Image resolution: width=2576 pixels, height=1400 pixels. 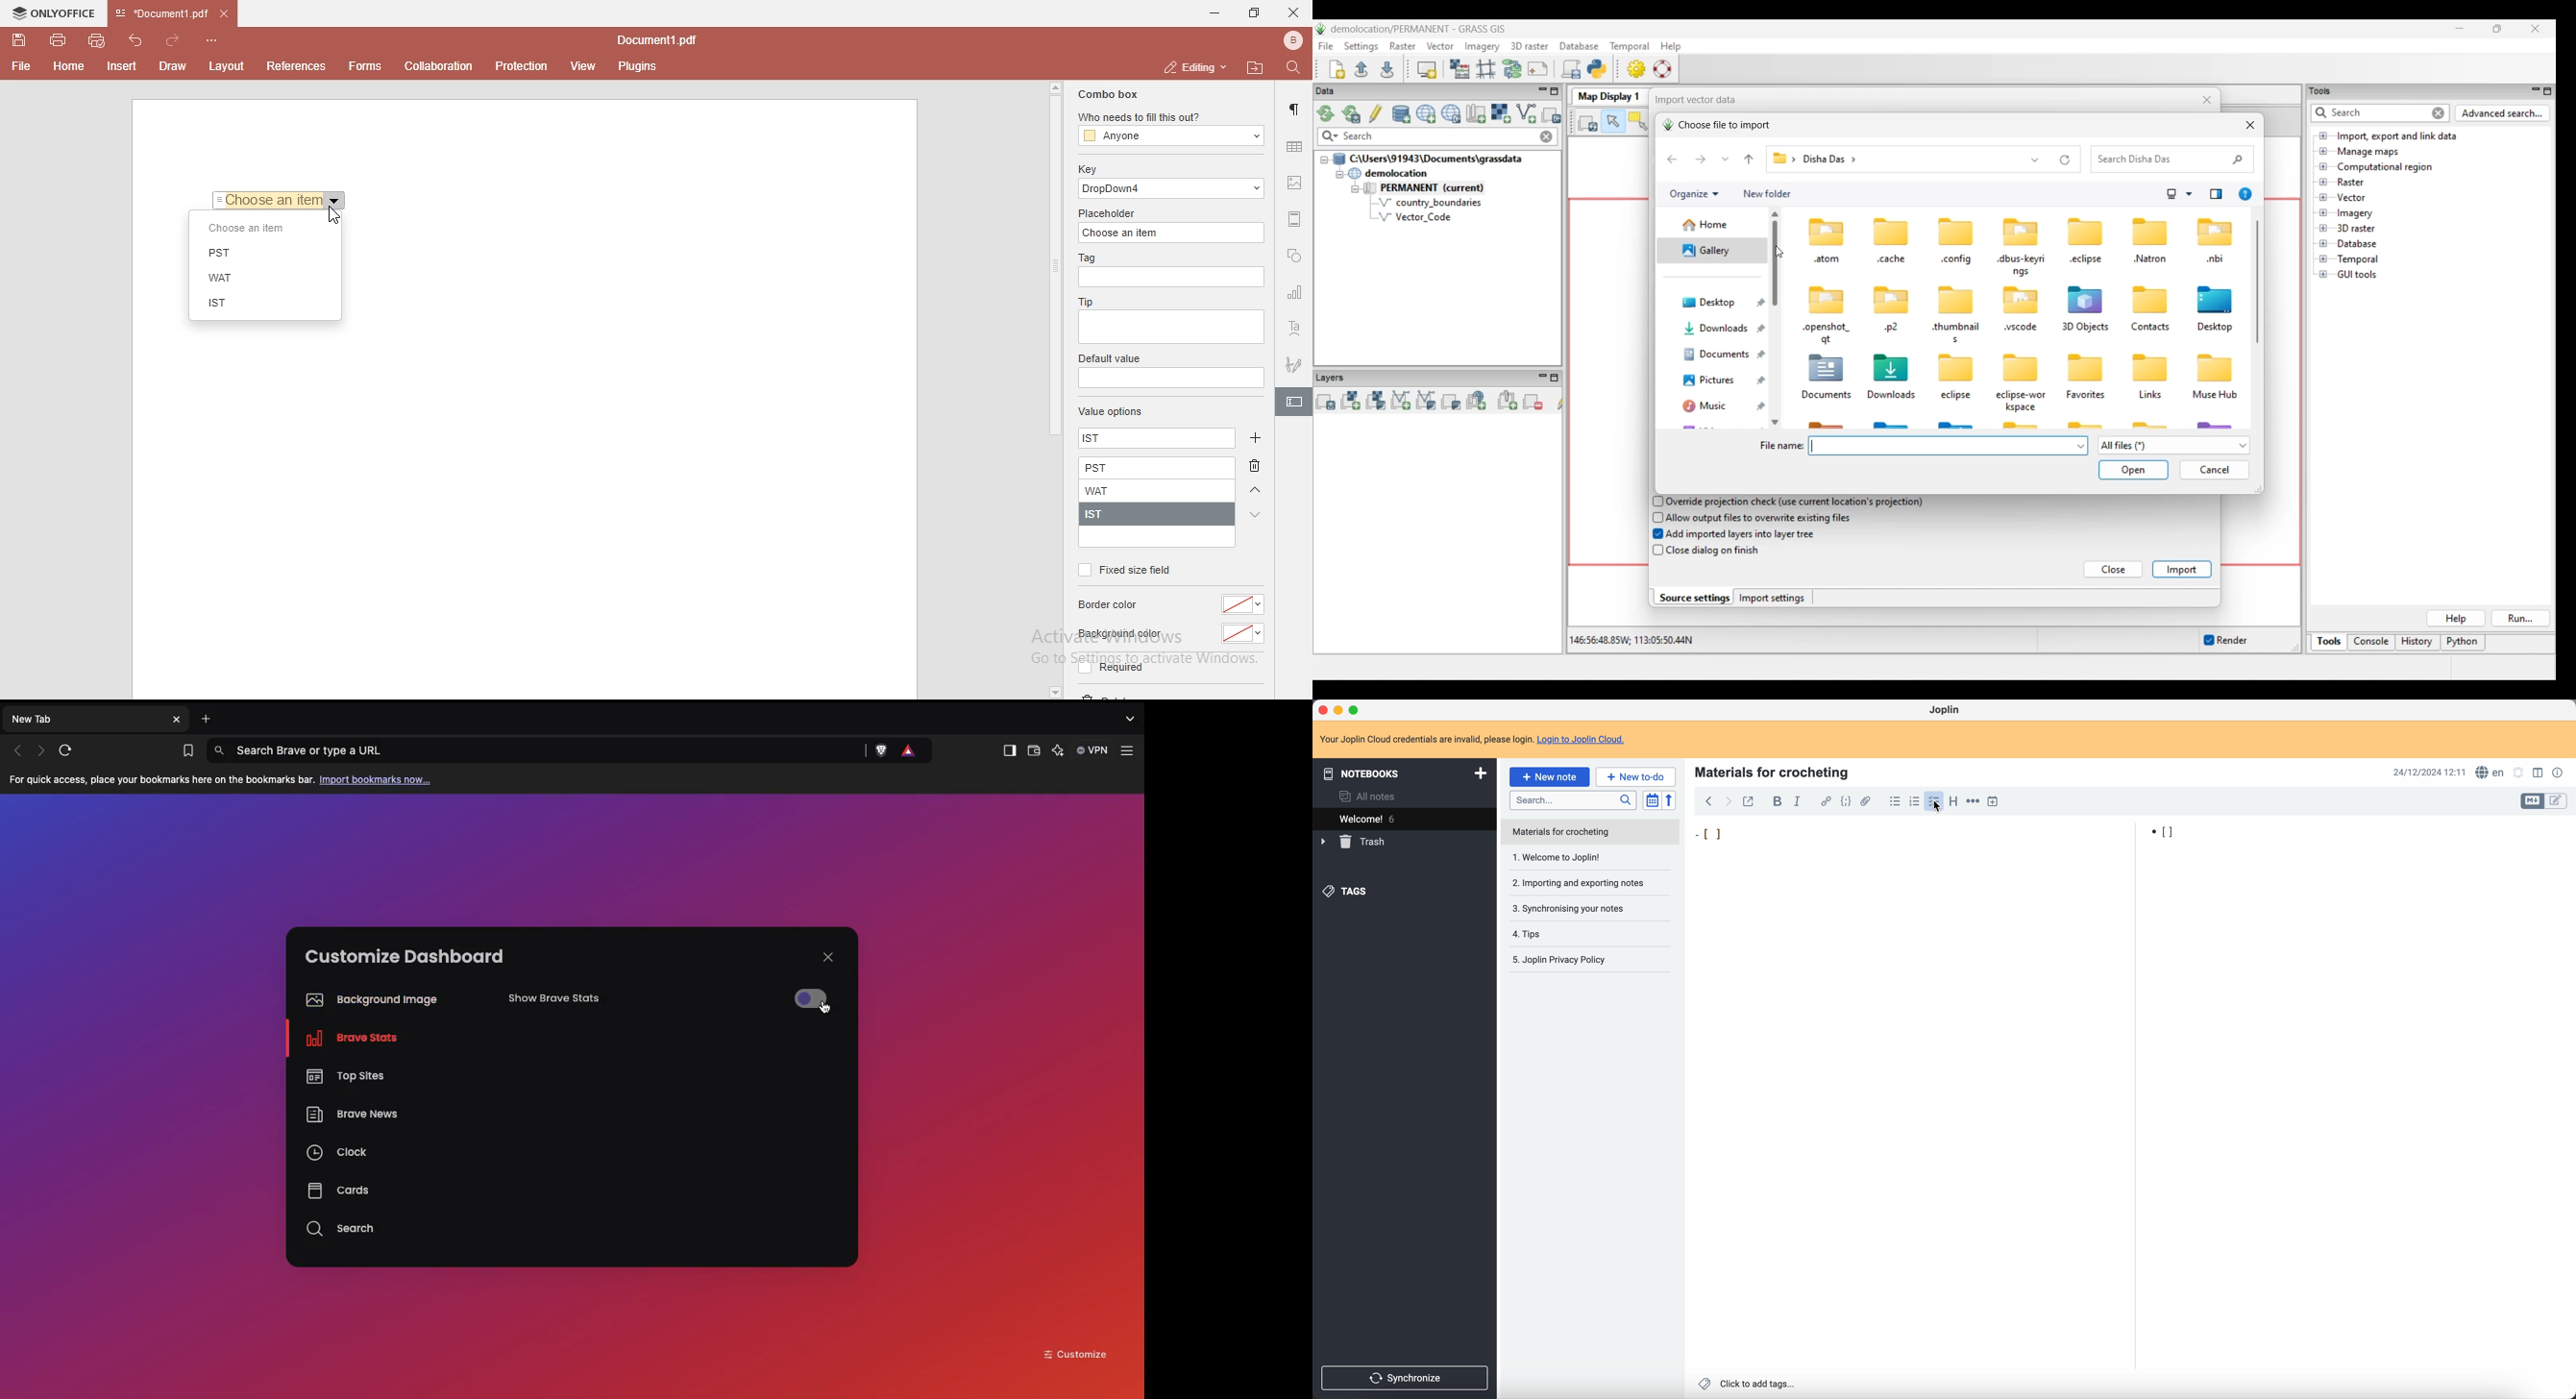 What do you see at coordinates (1347, 892) in the screenshot?
I see `tags` at bounding box center [1347, 892].